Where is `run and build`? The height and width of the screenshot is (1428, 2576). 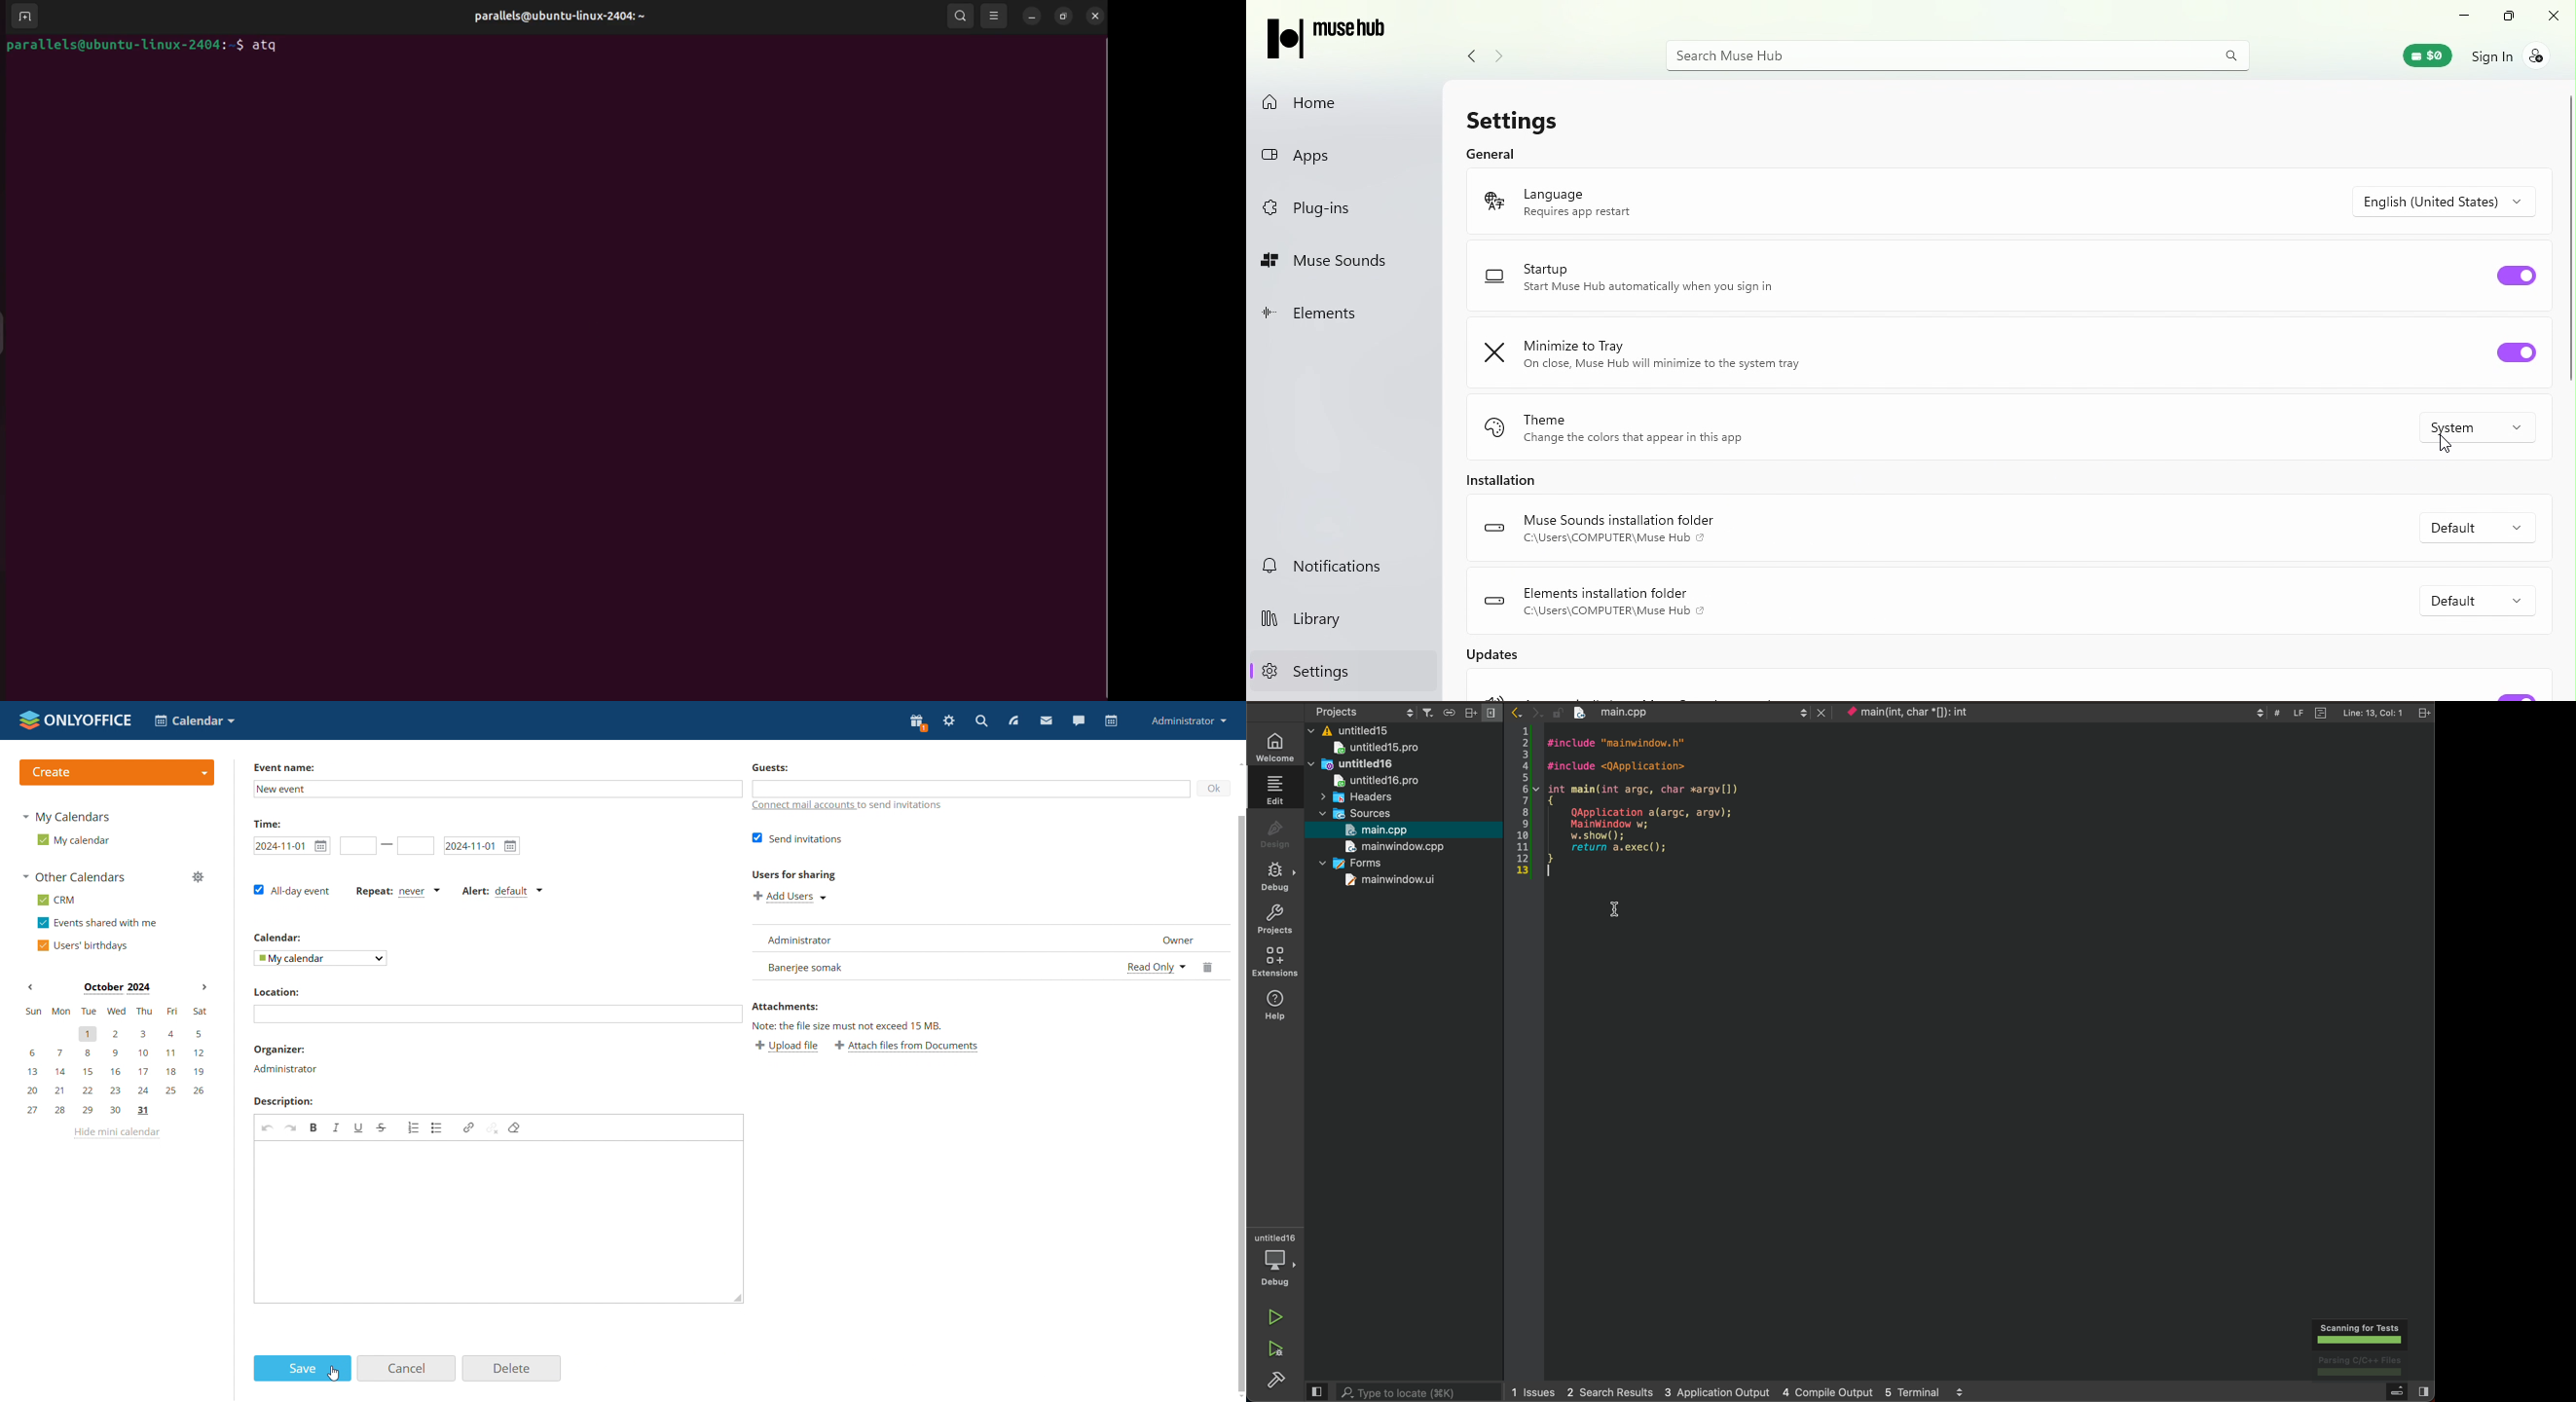 run and build is located at coordinates (1275, 1349).